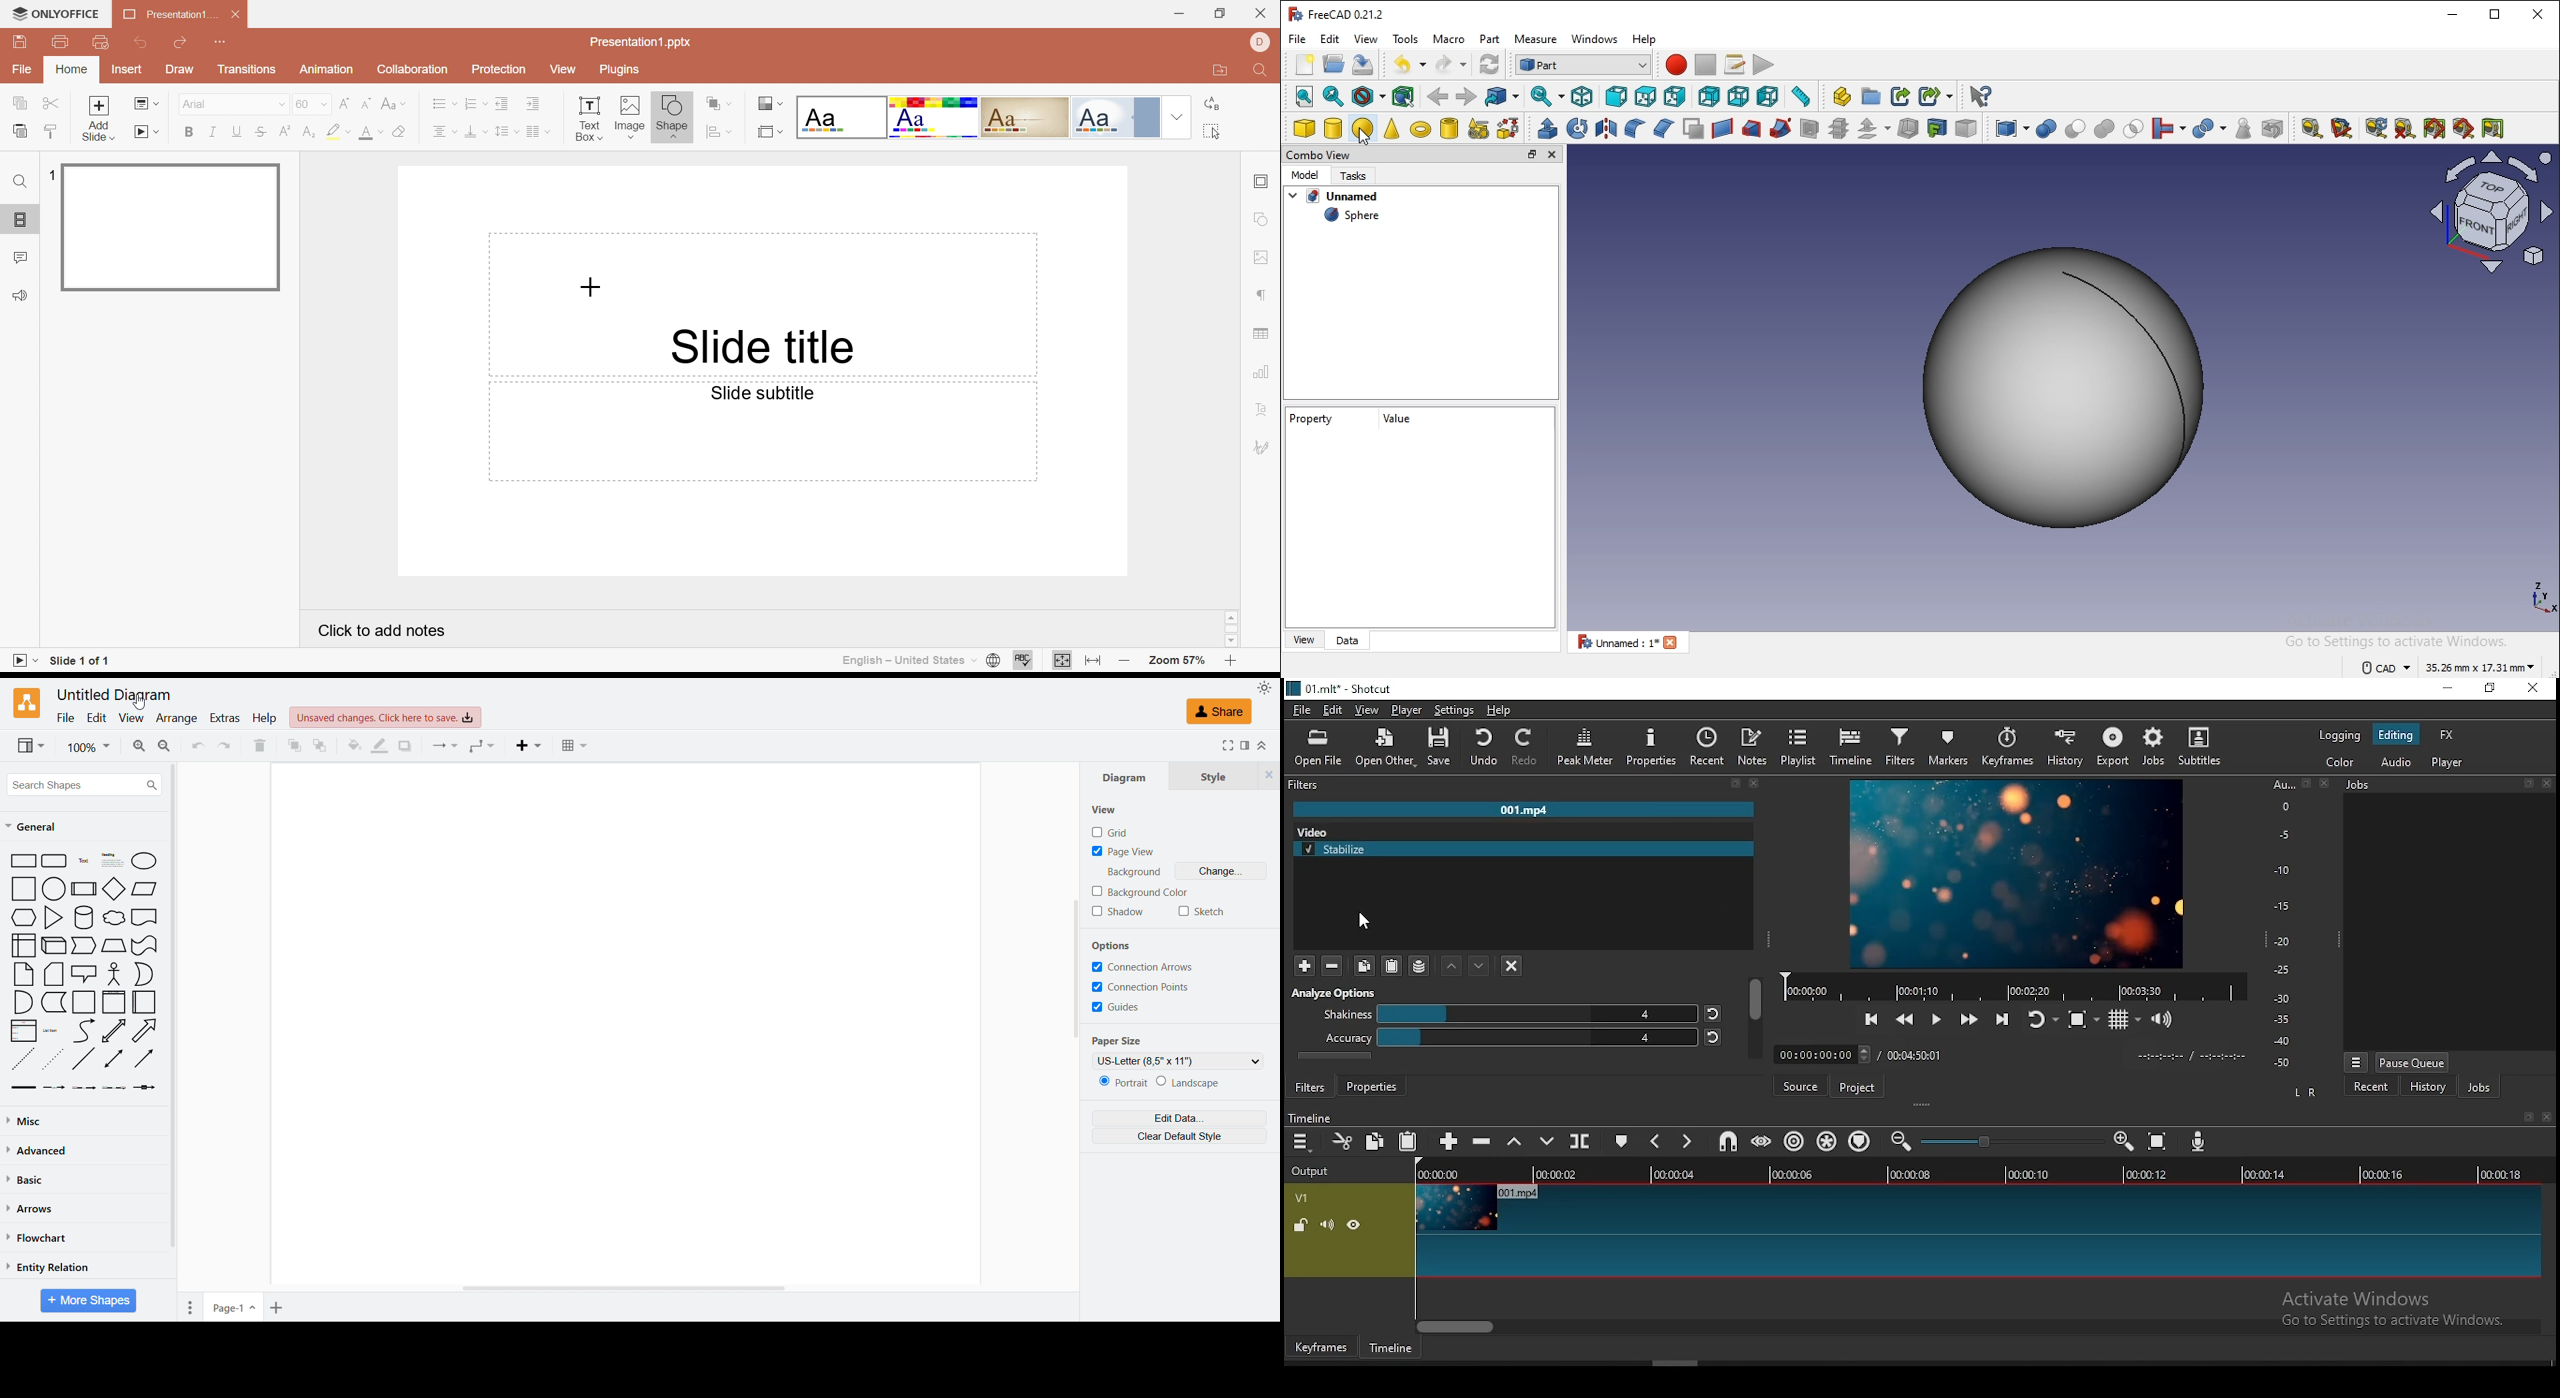  Describe the element at coordinates (27, 1121) in the screenshot. I see `Miscellaneous ` at that location.